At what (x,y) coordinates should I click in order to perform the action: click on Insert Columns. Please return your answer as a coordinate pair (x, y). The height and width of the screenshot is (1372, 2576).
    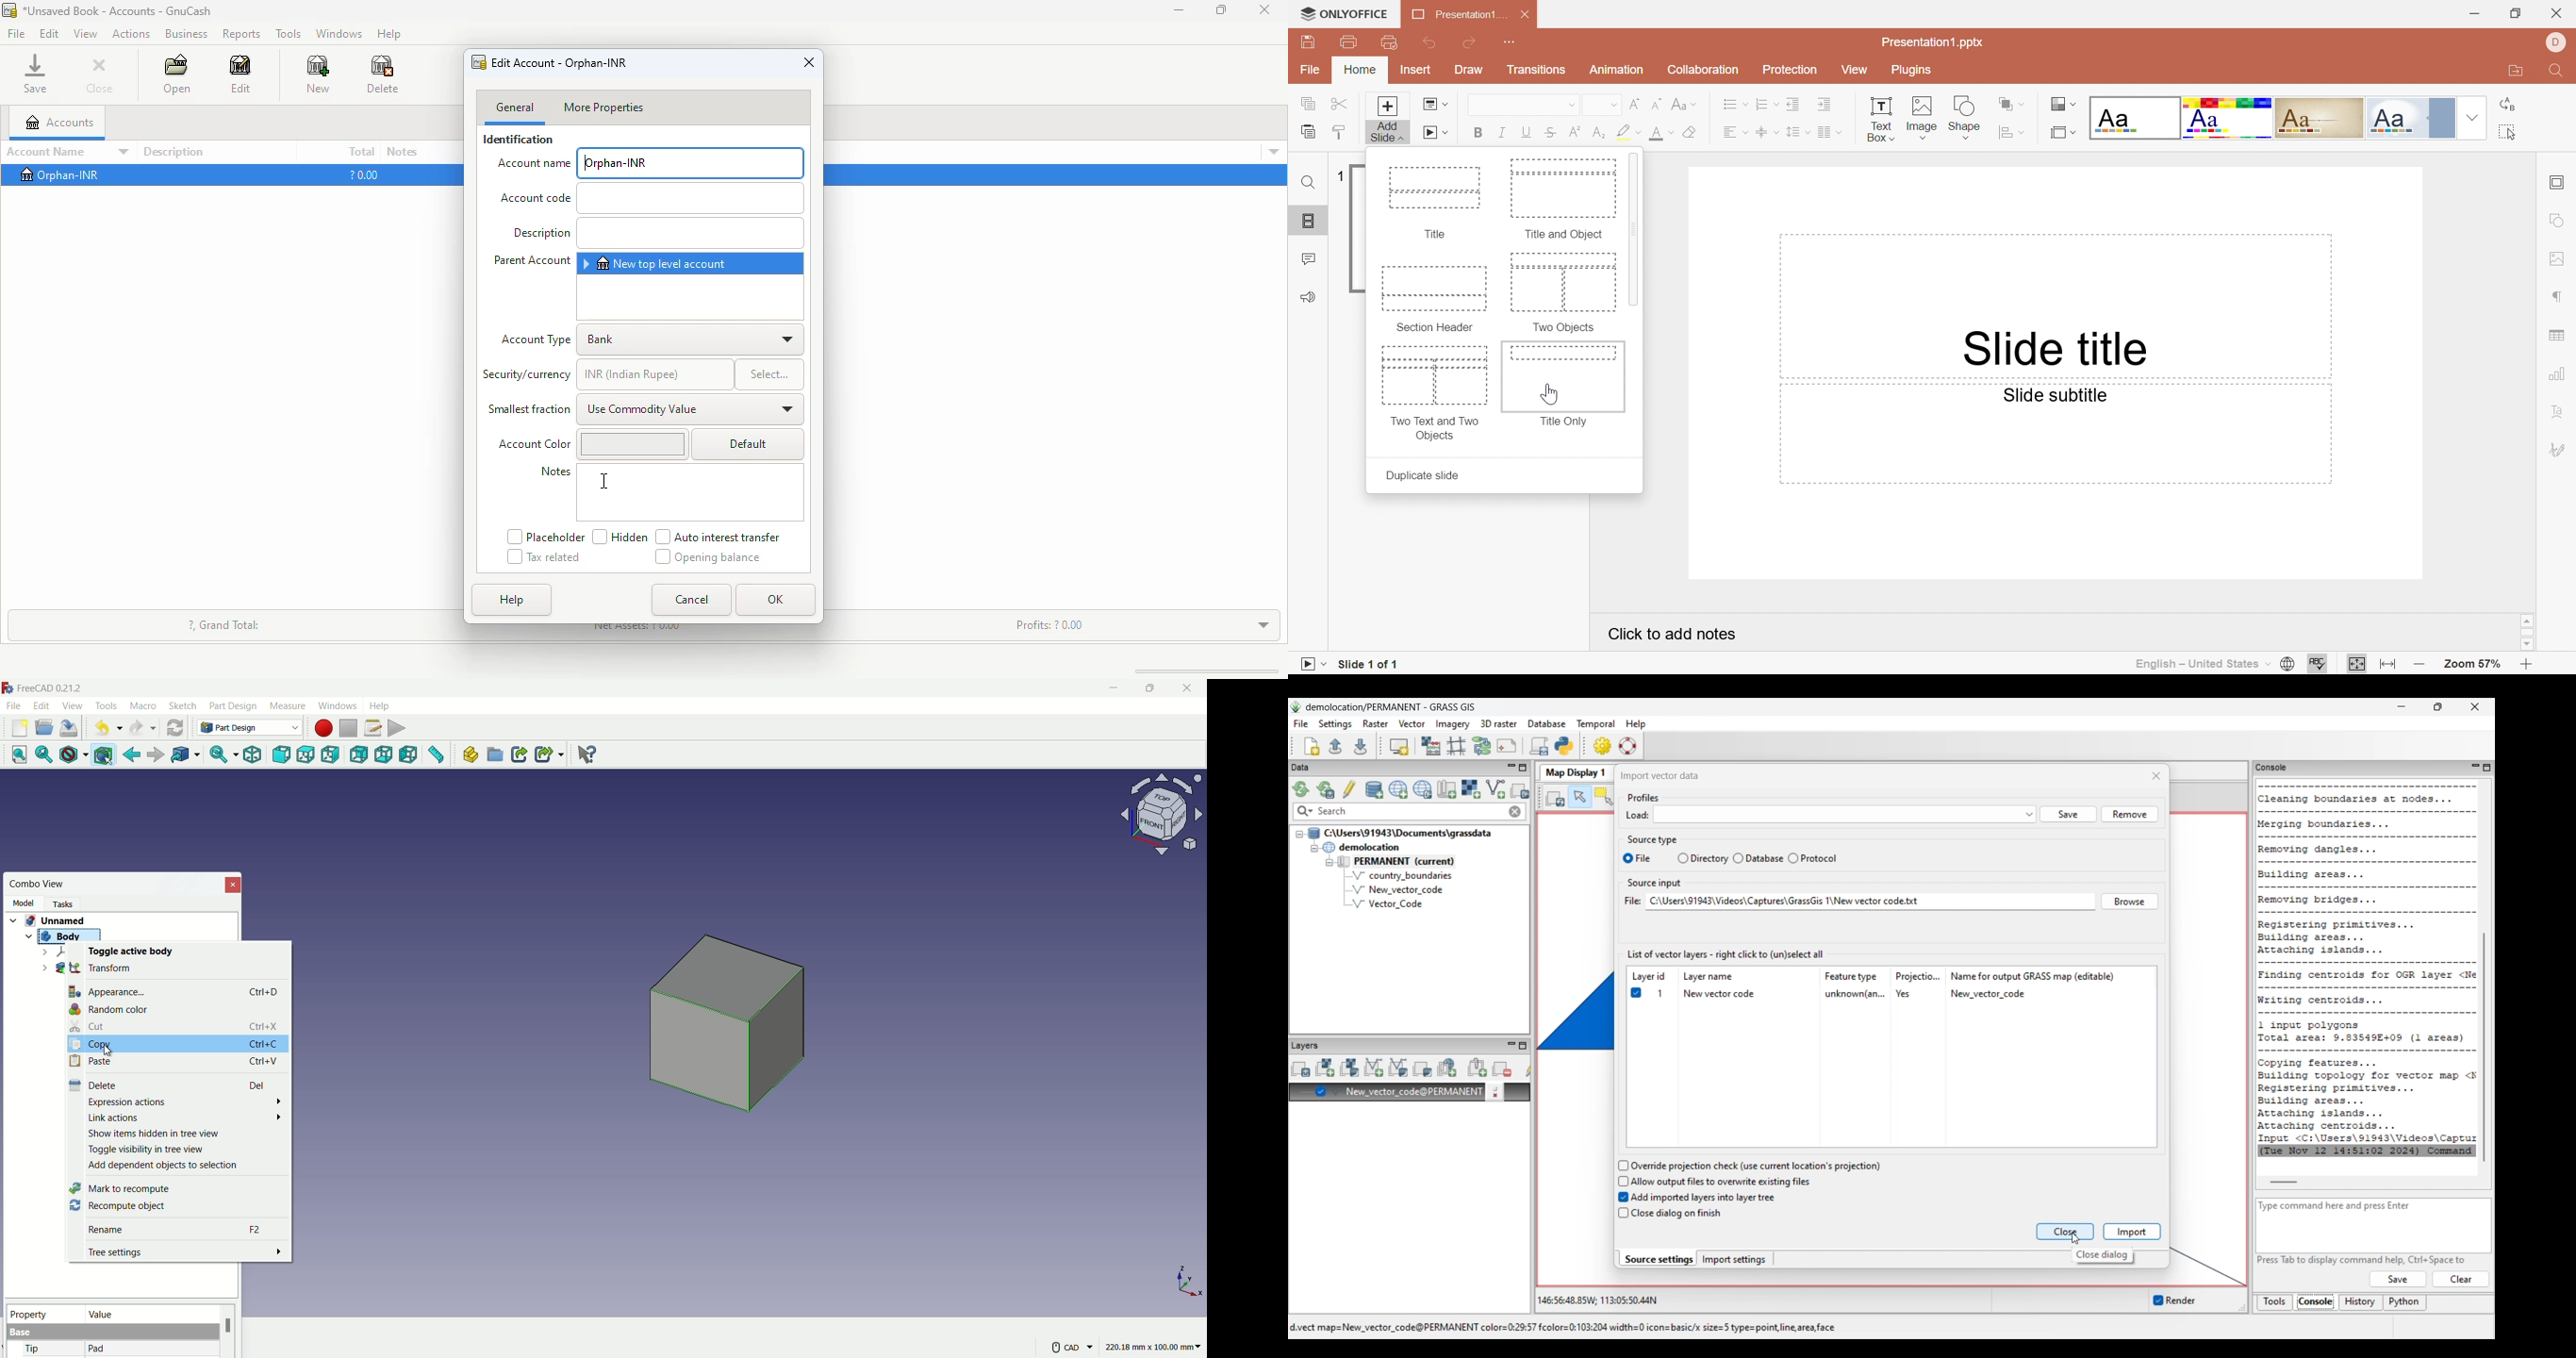
    Looking at the image, I should click on (1830, 134).